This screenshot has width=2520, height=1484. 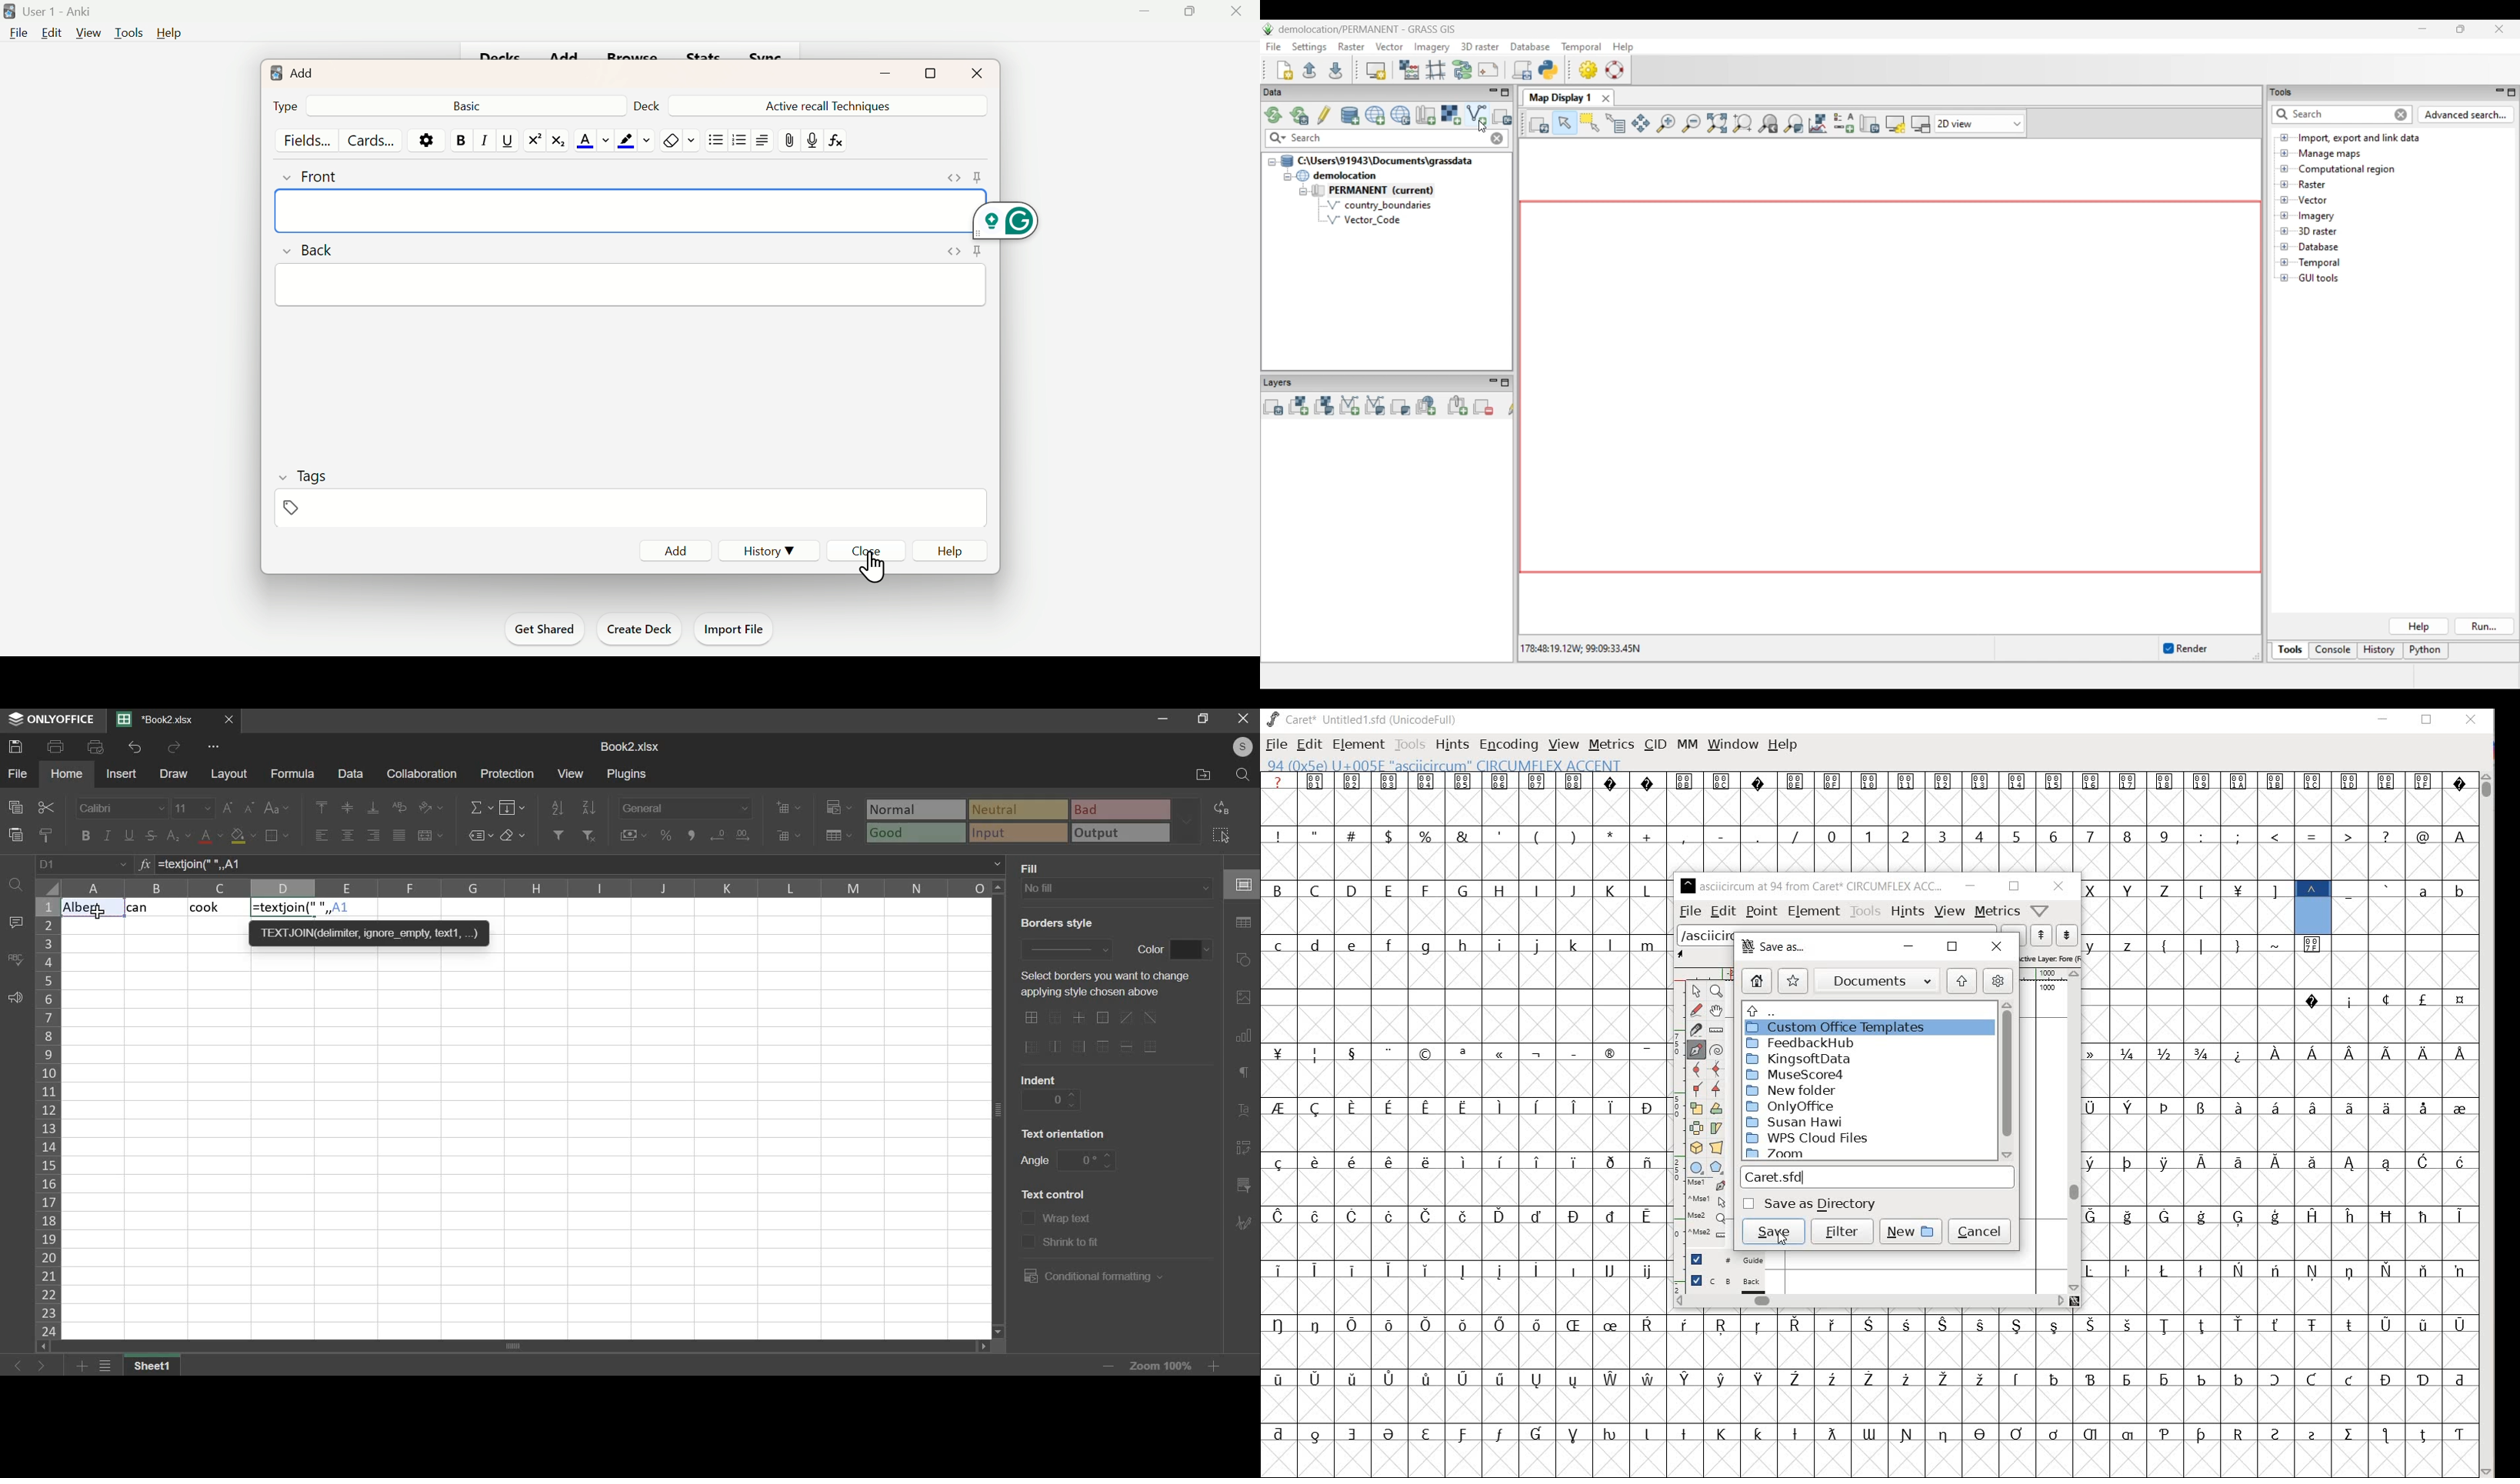 I want to click on Remove Formatting, so click(x=677, y=139).